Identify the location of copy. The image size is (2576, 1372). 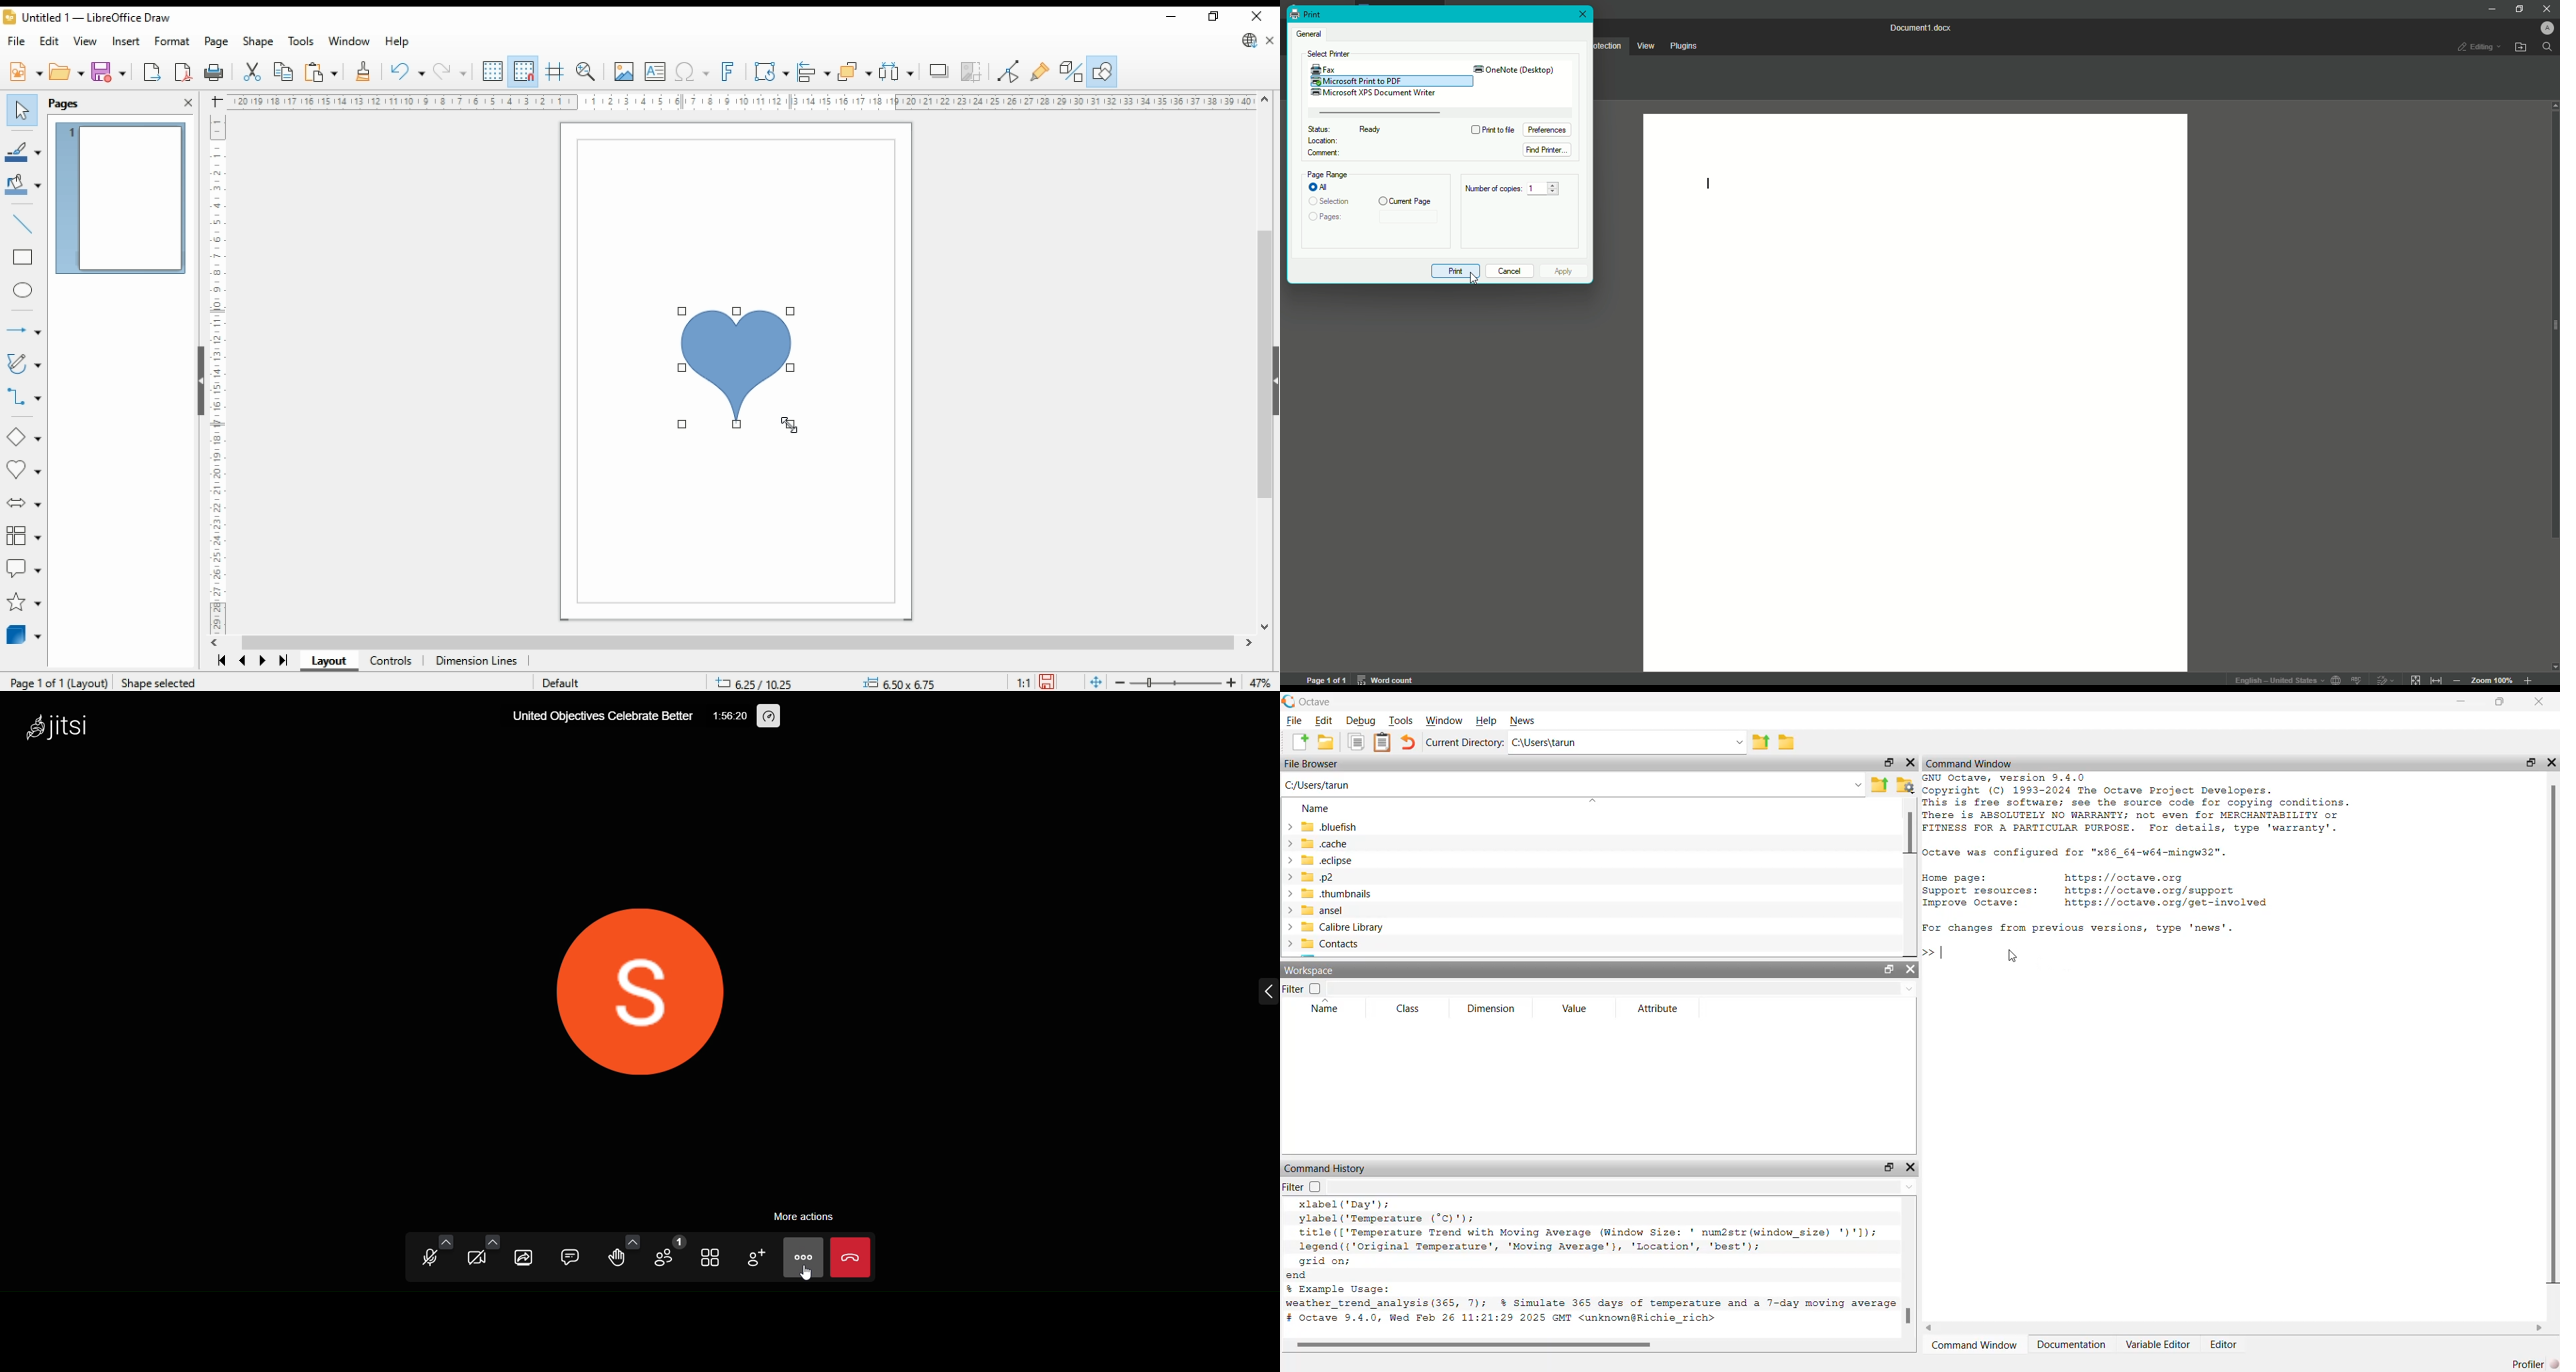
(283, 73).